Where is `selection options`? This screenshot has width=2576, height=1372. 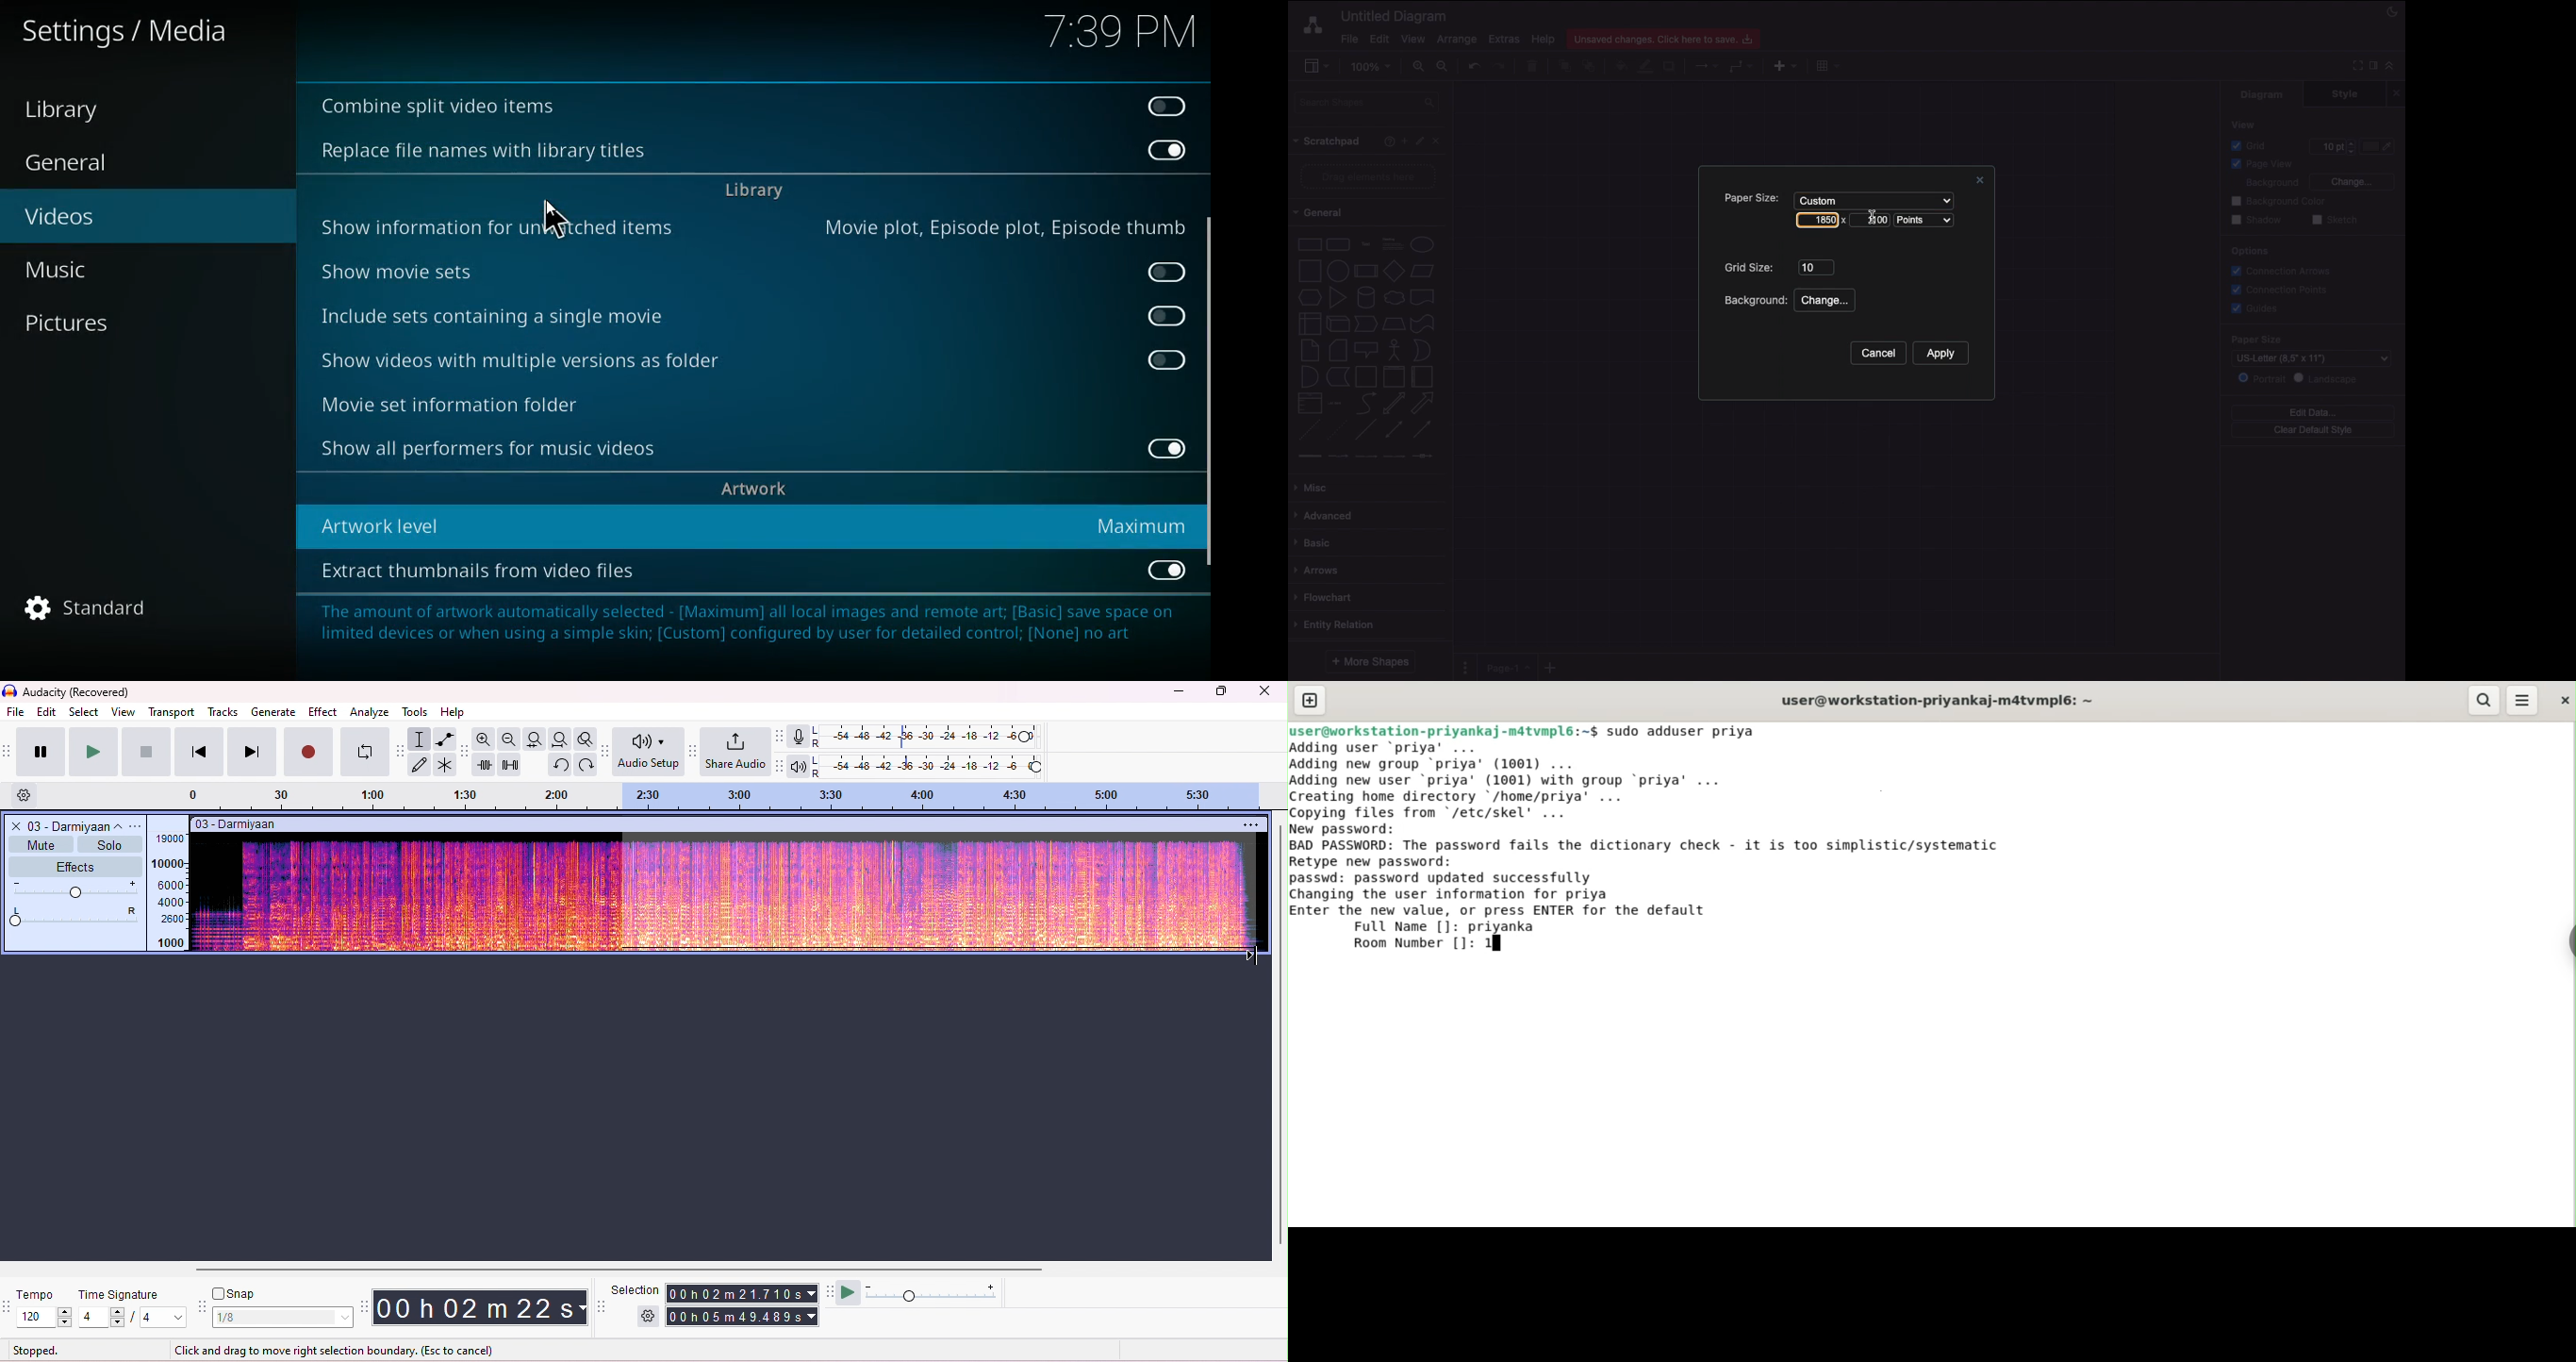 selection options is located at coordinates (650, 1315).